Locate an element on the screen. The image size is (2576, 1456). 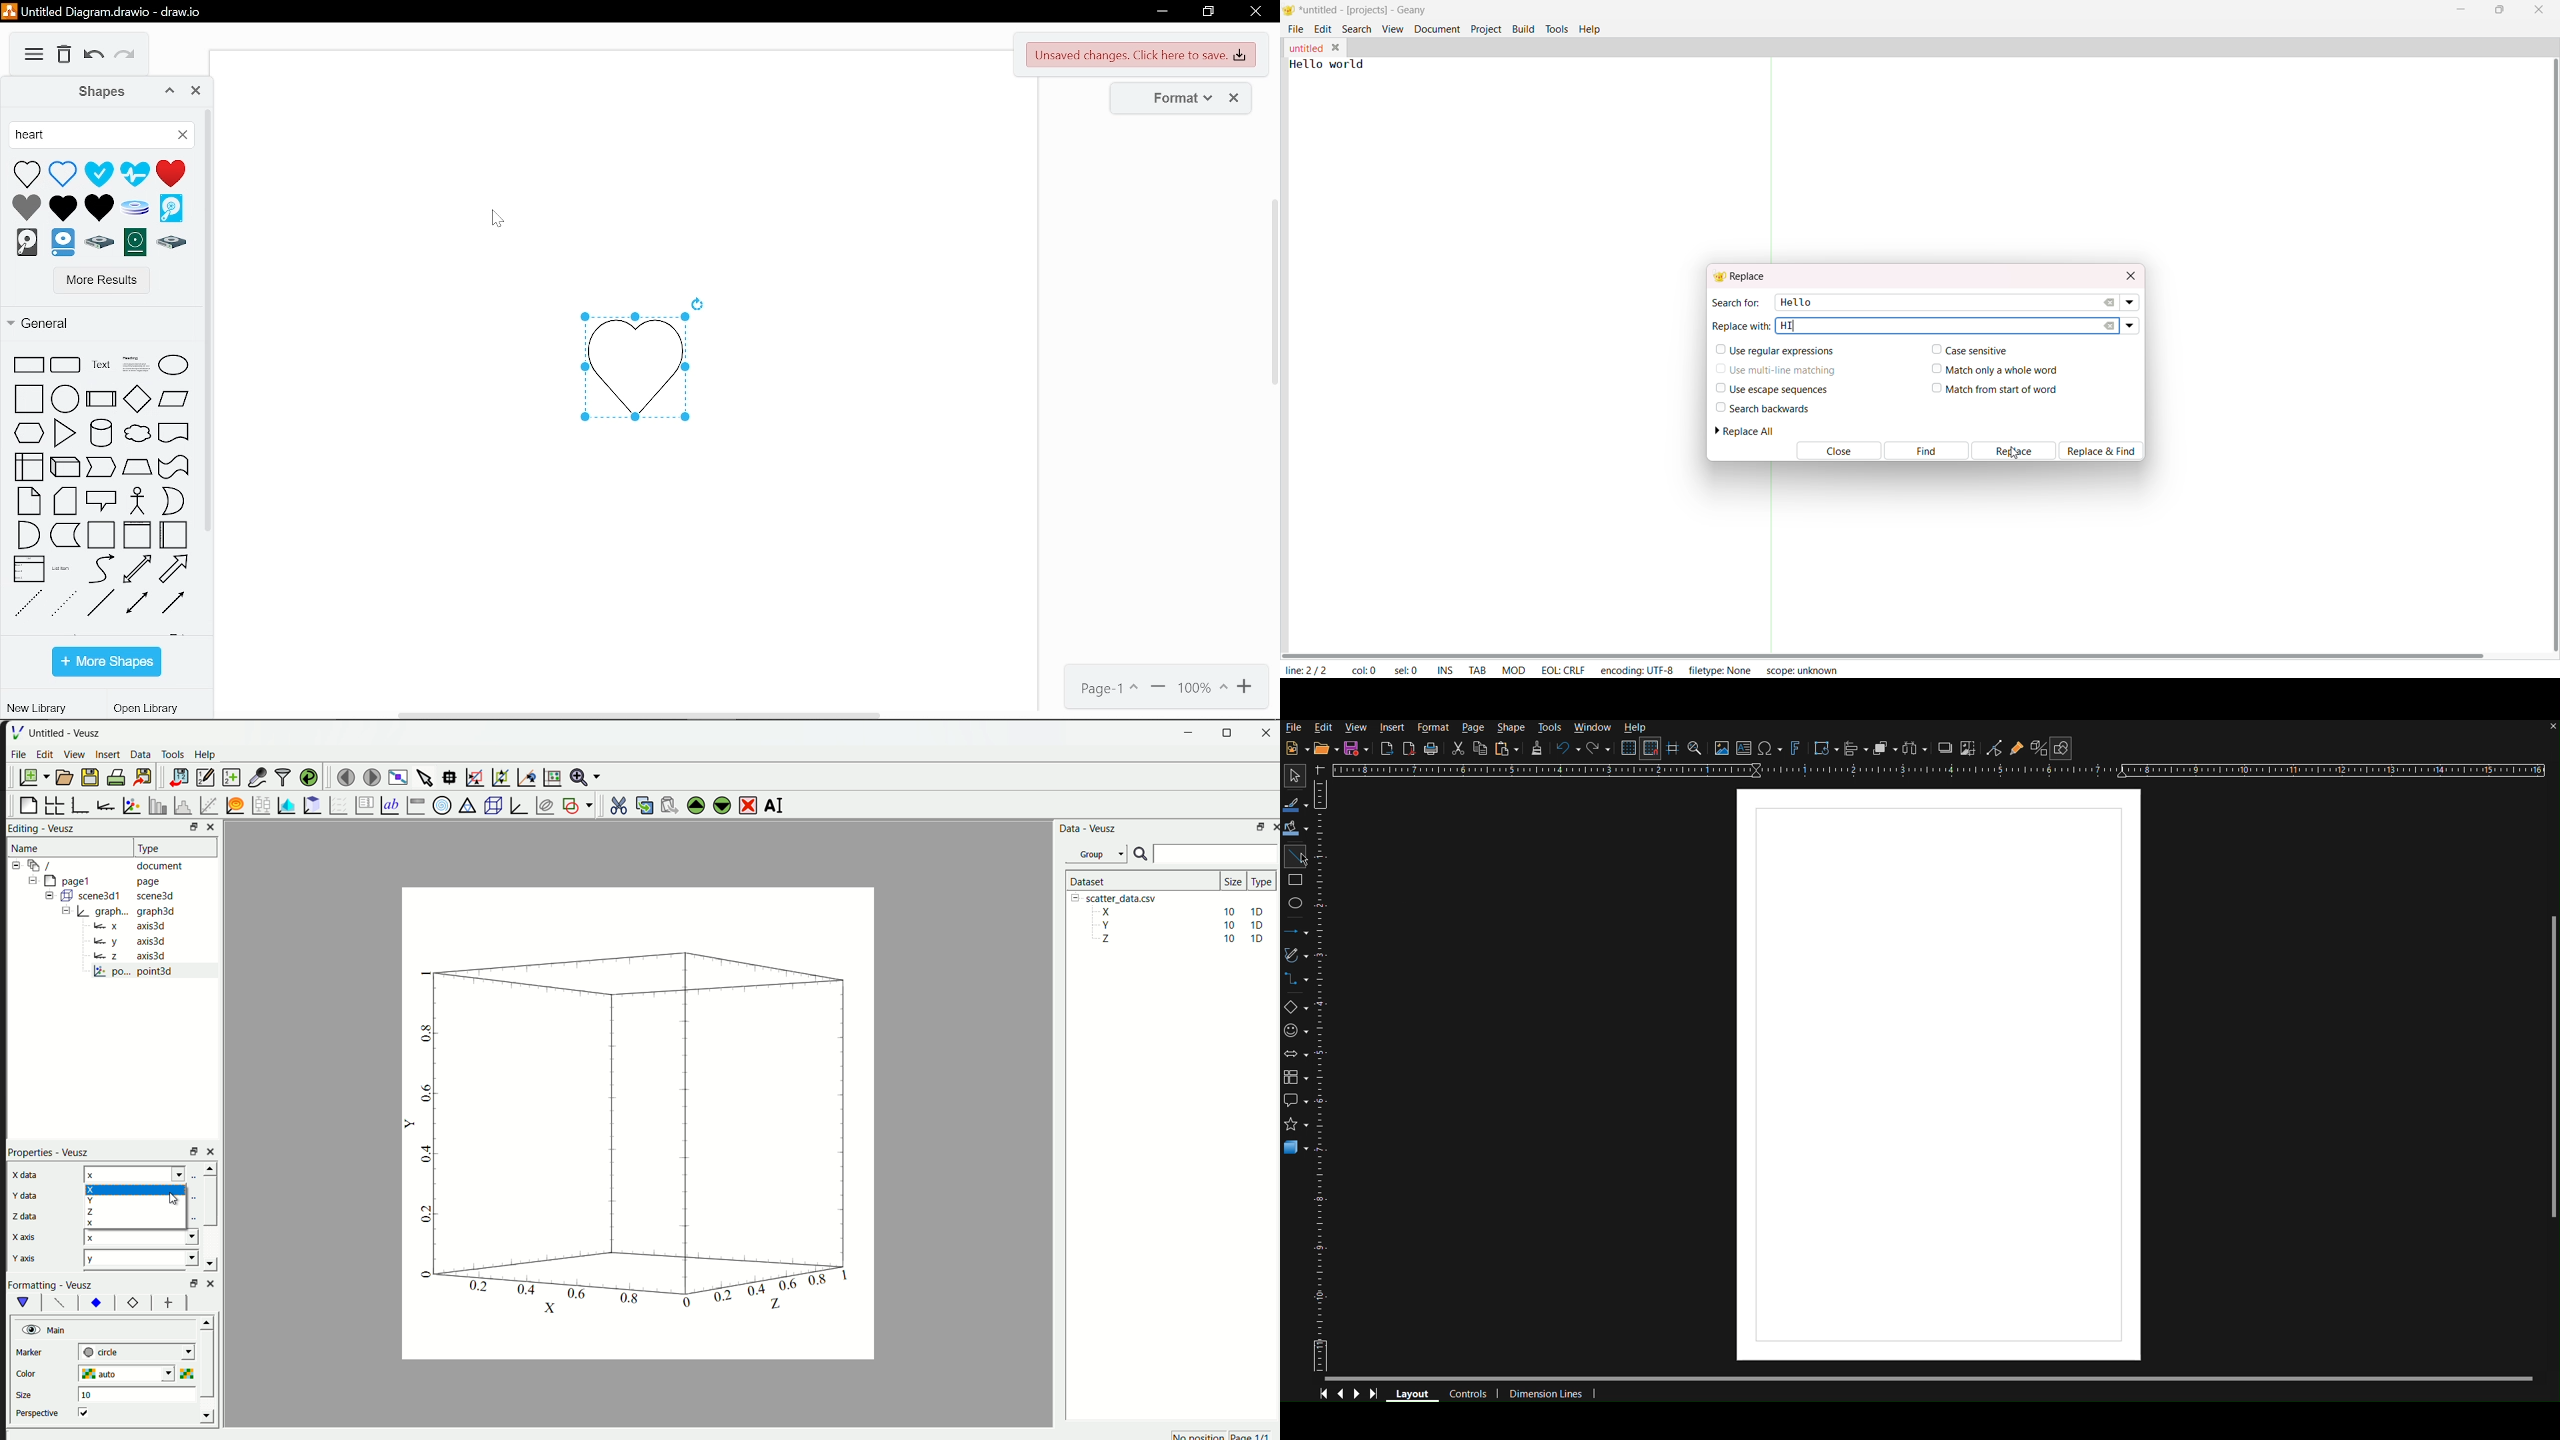
heart is located at coordinates (26, 174).